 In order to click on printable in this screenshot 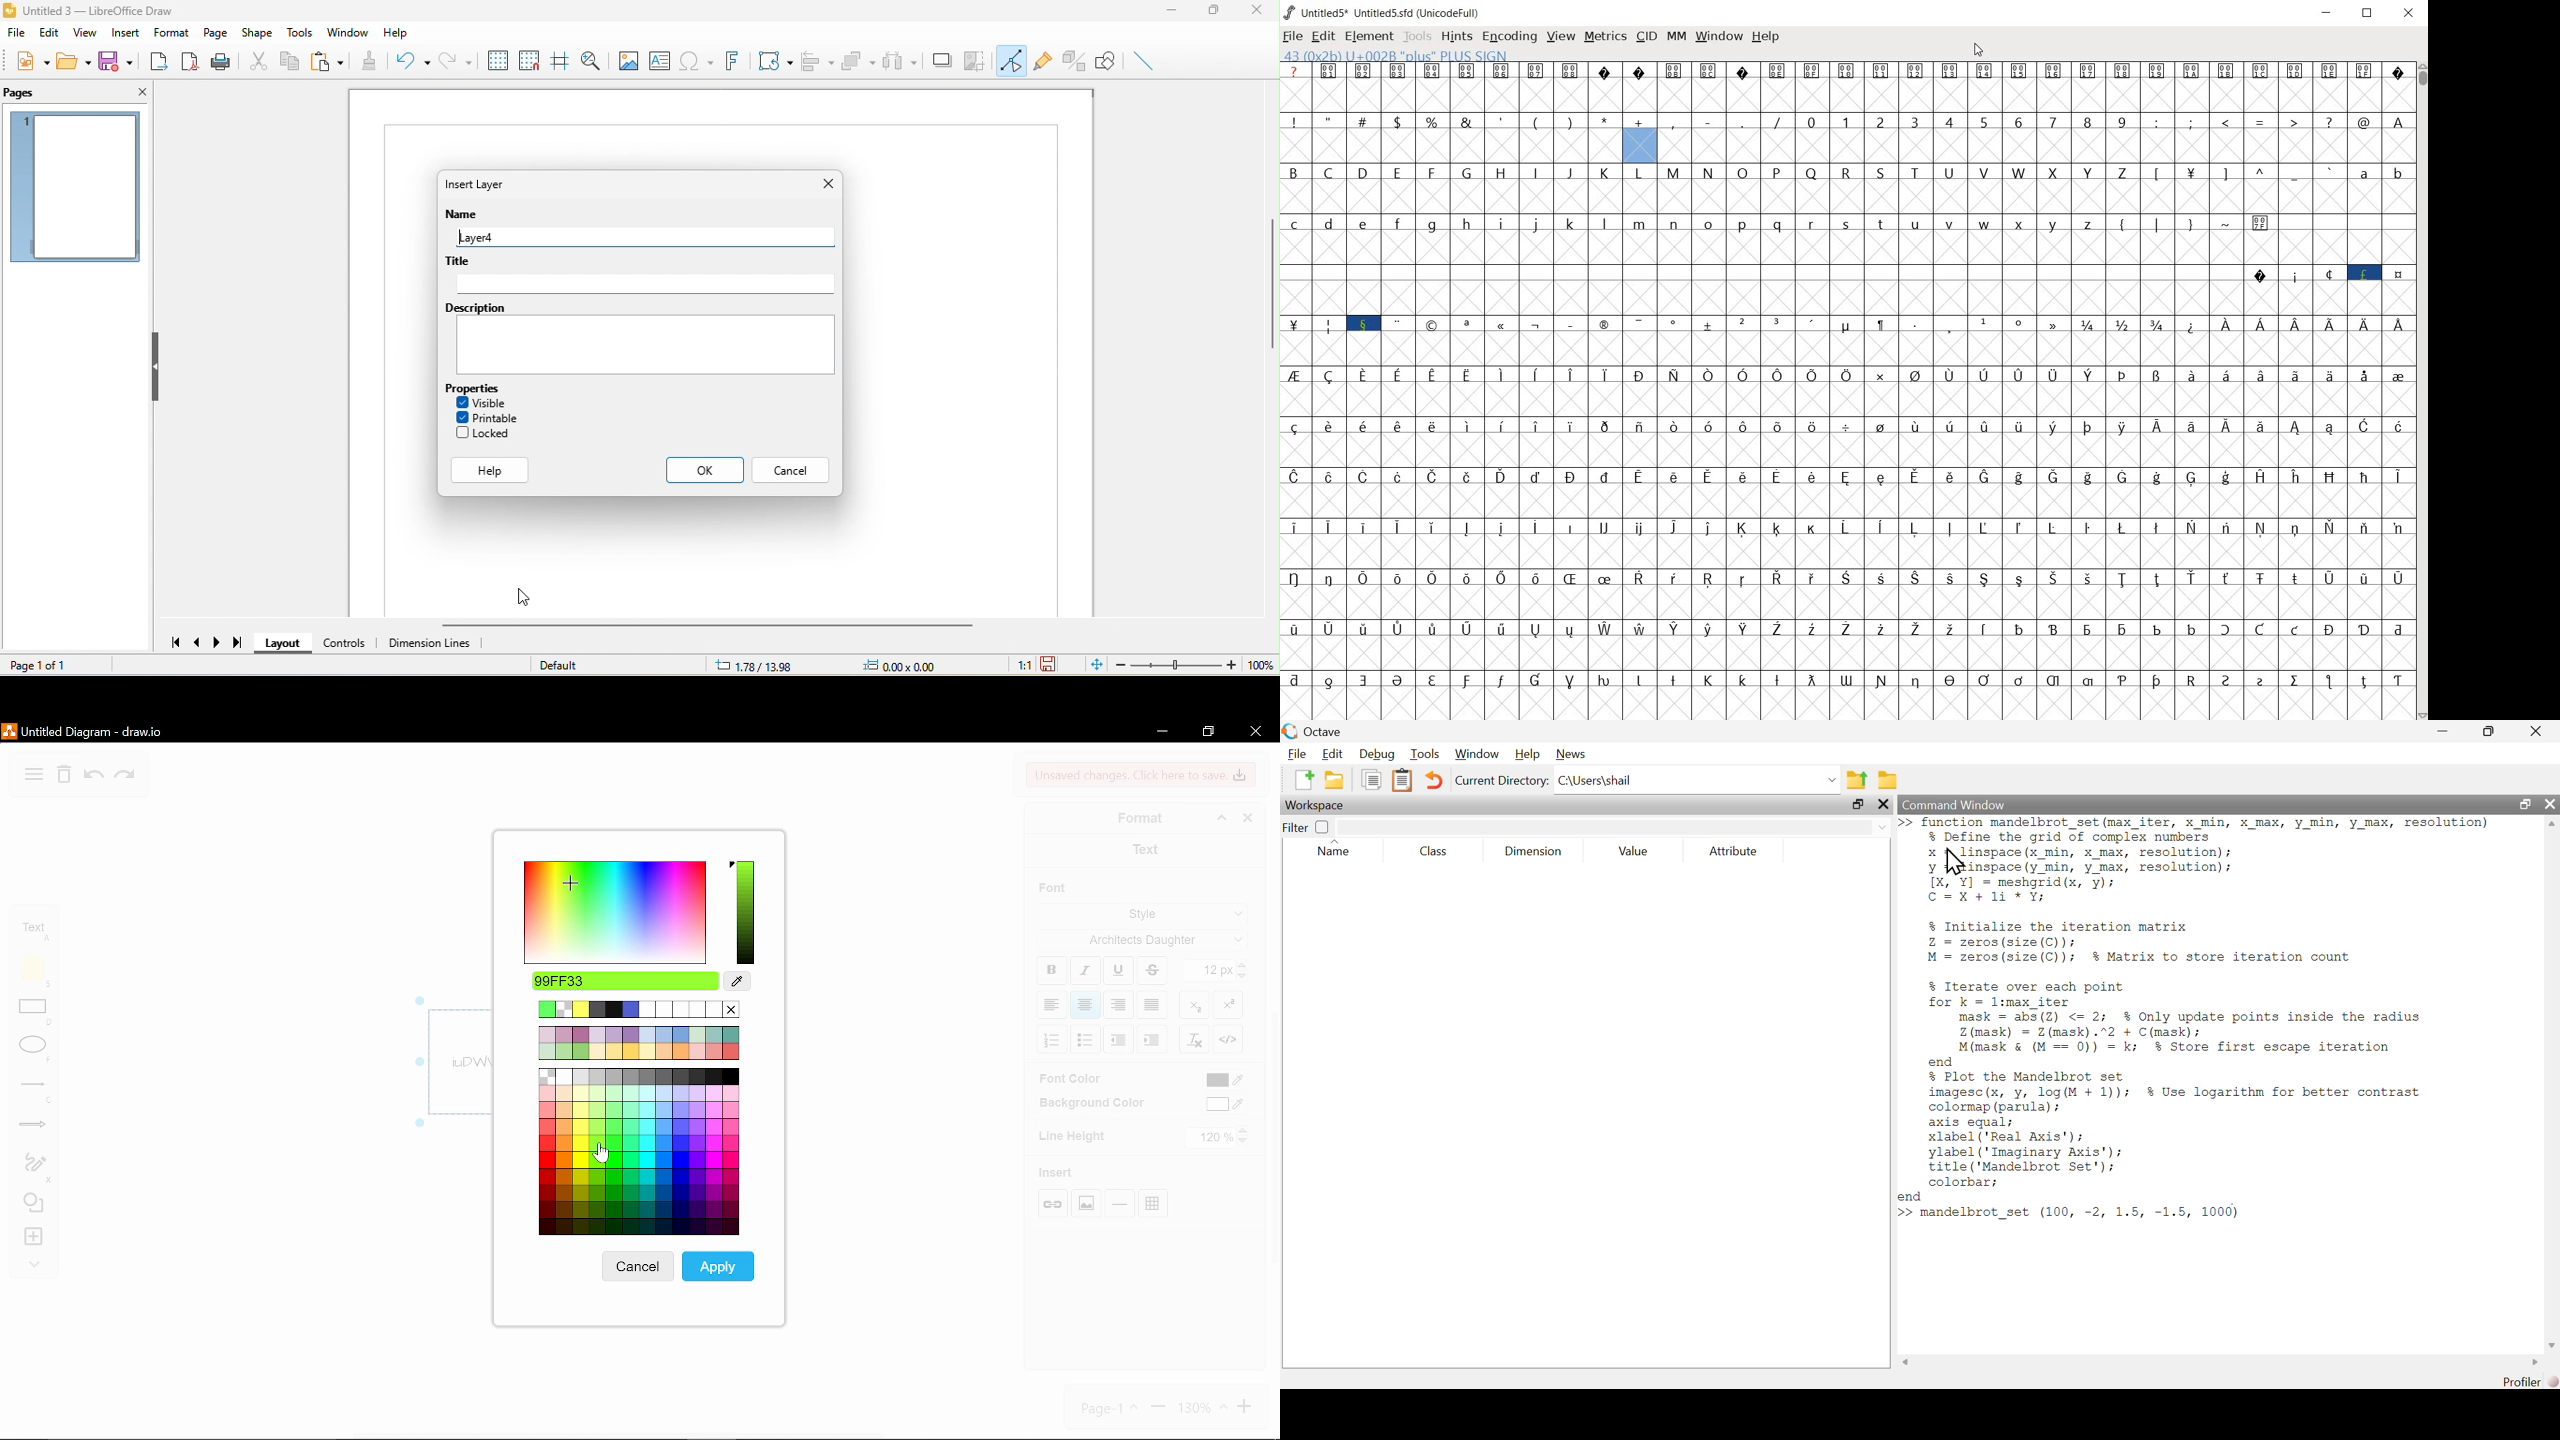, I will do `click(487, 417)`.